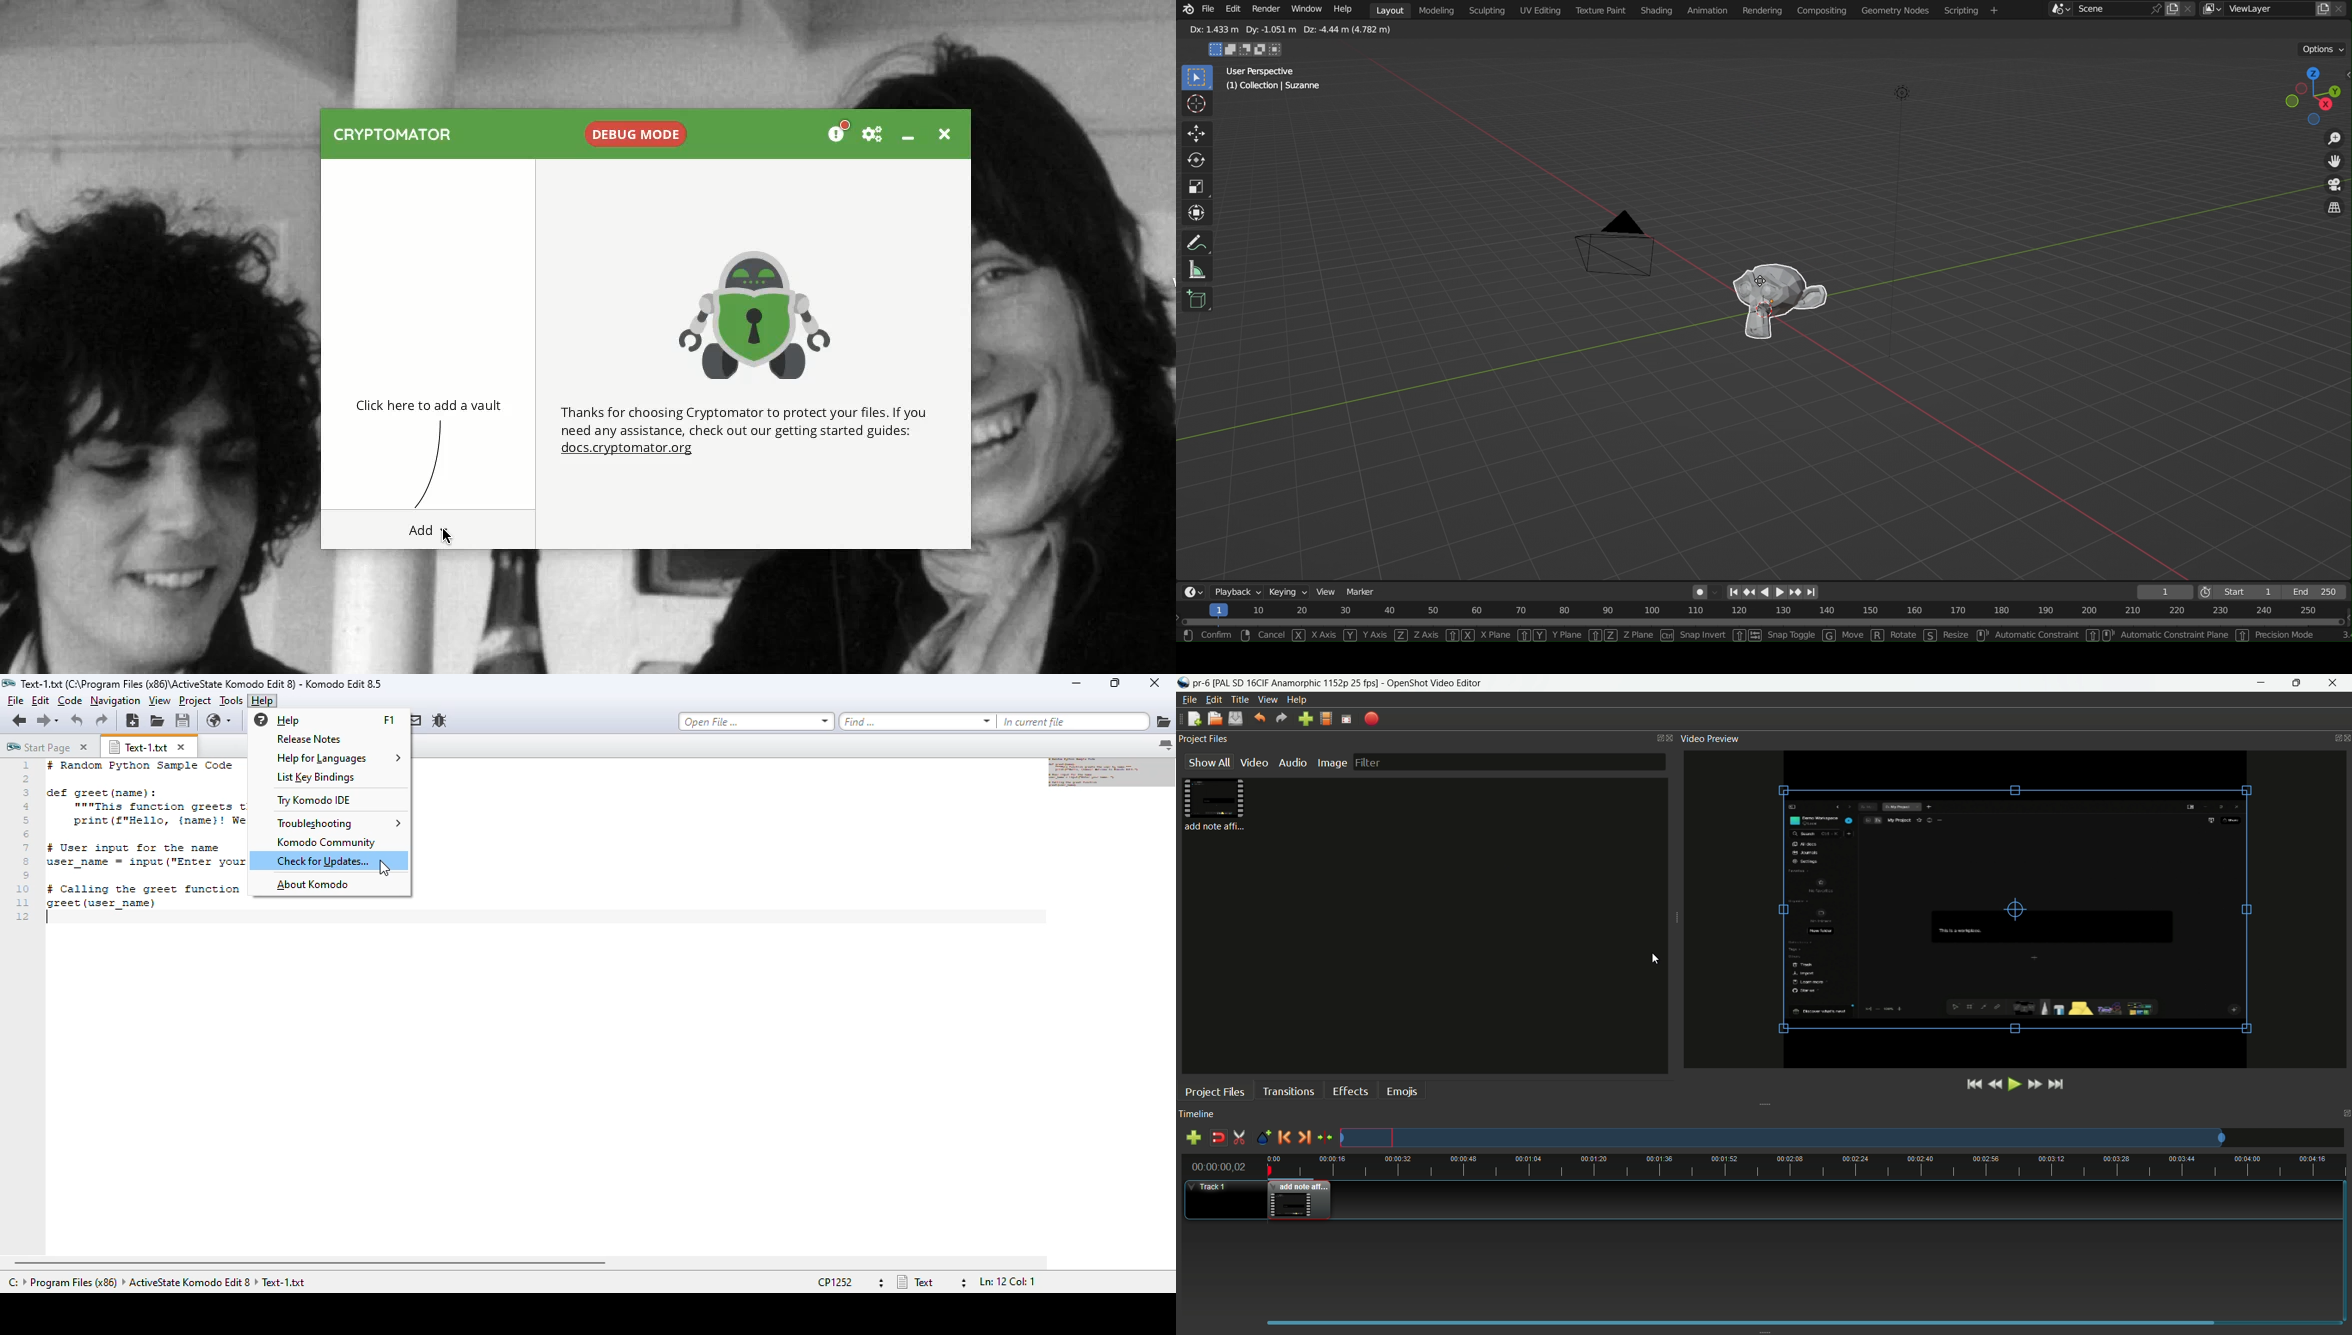 The image size is (2352, 1344). I want to click on edit menu, so click(1214, 701).